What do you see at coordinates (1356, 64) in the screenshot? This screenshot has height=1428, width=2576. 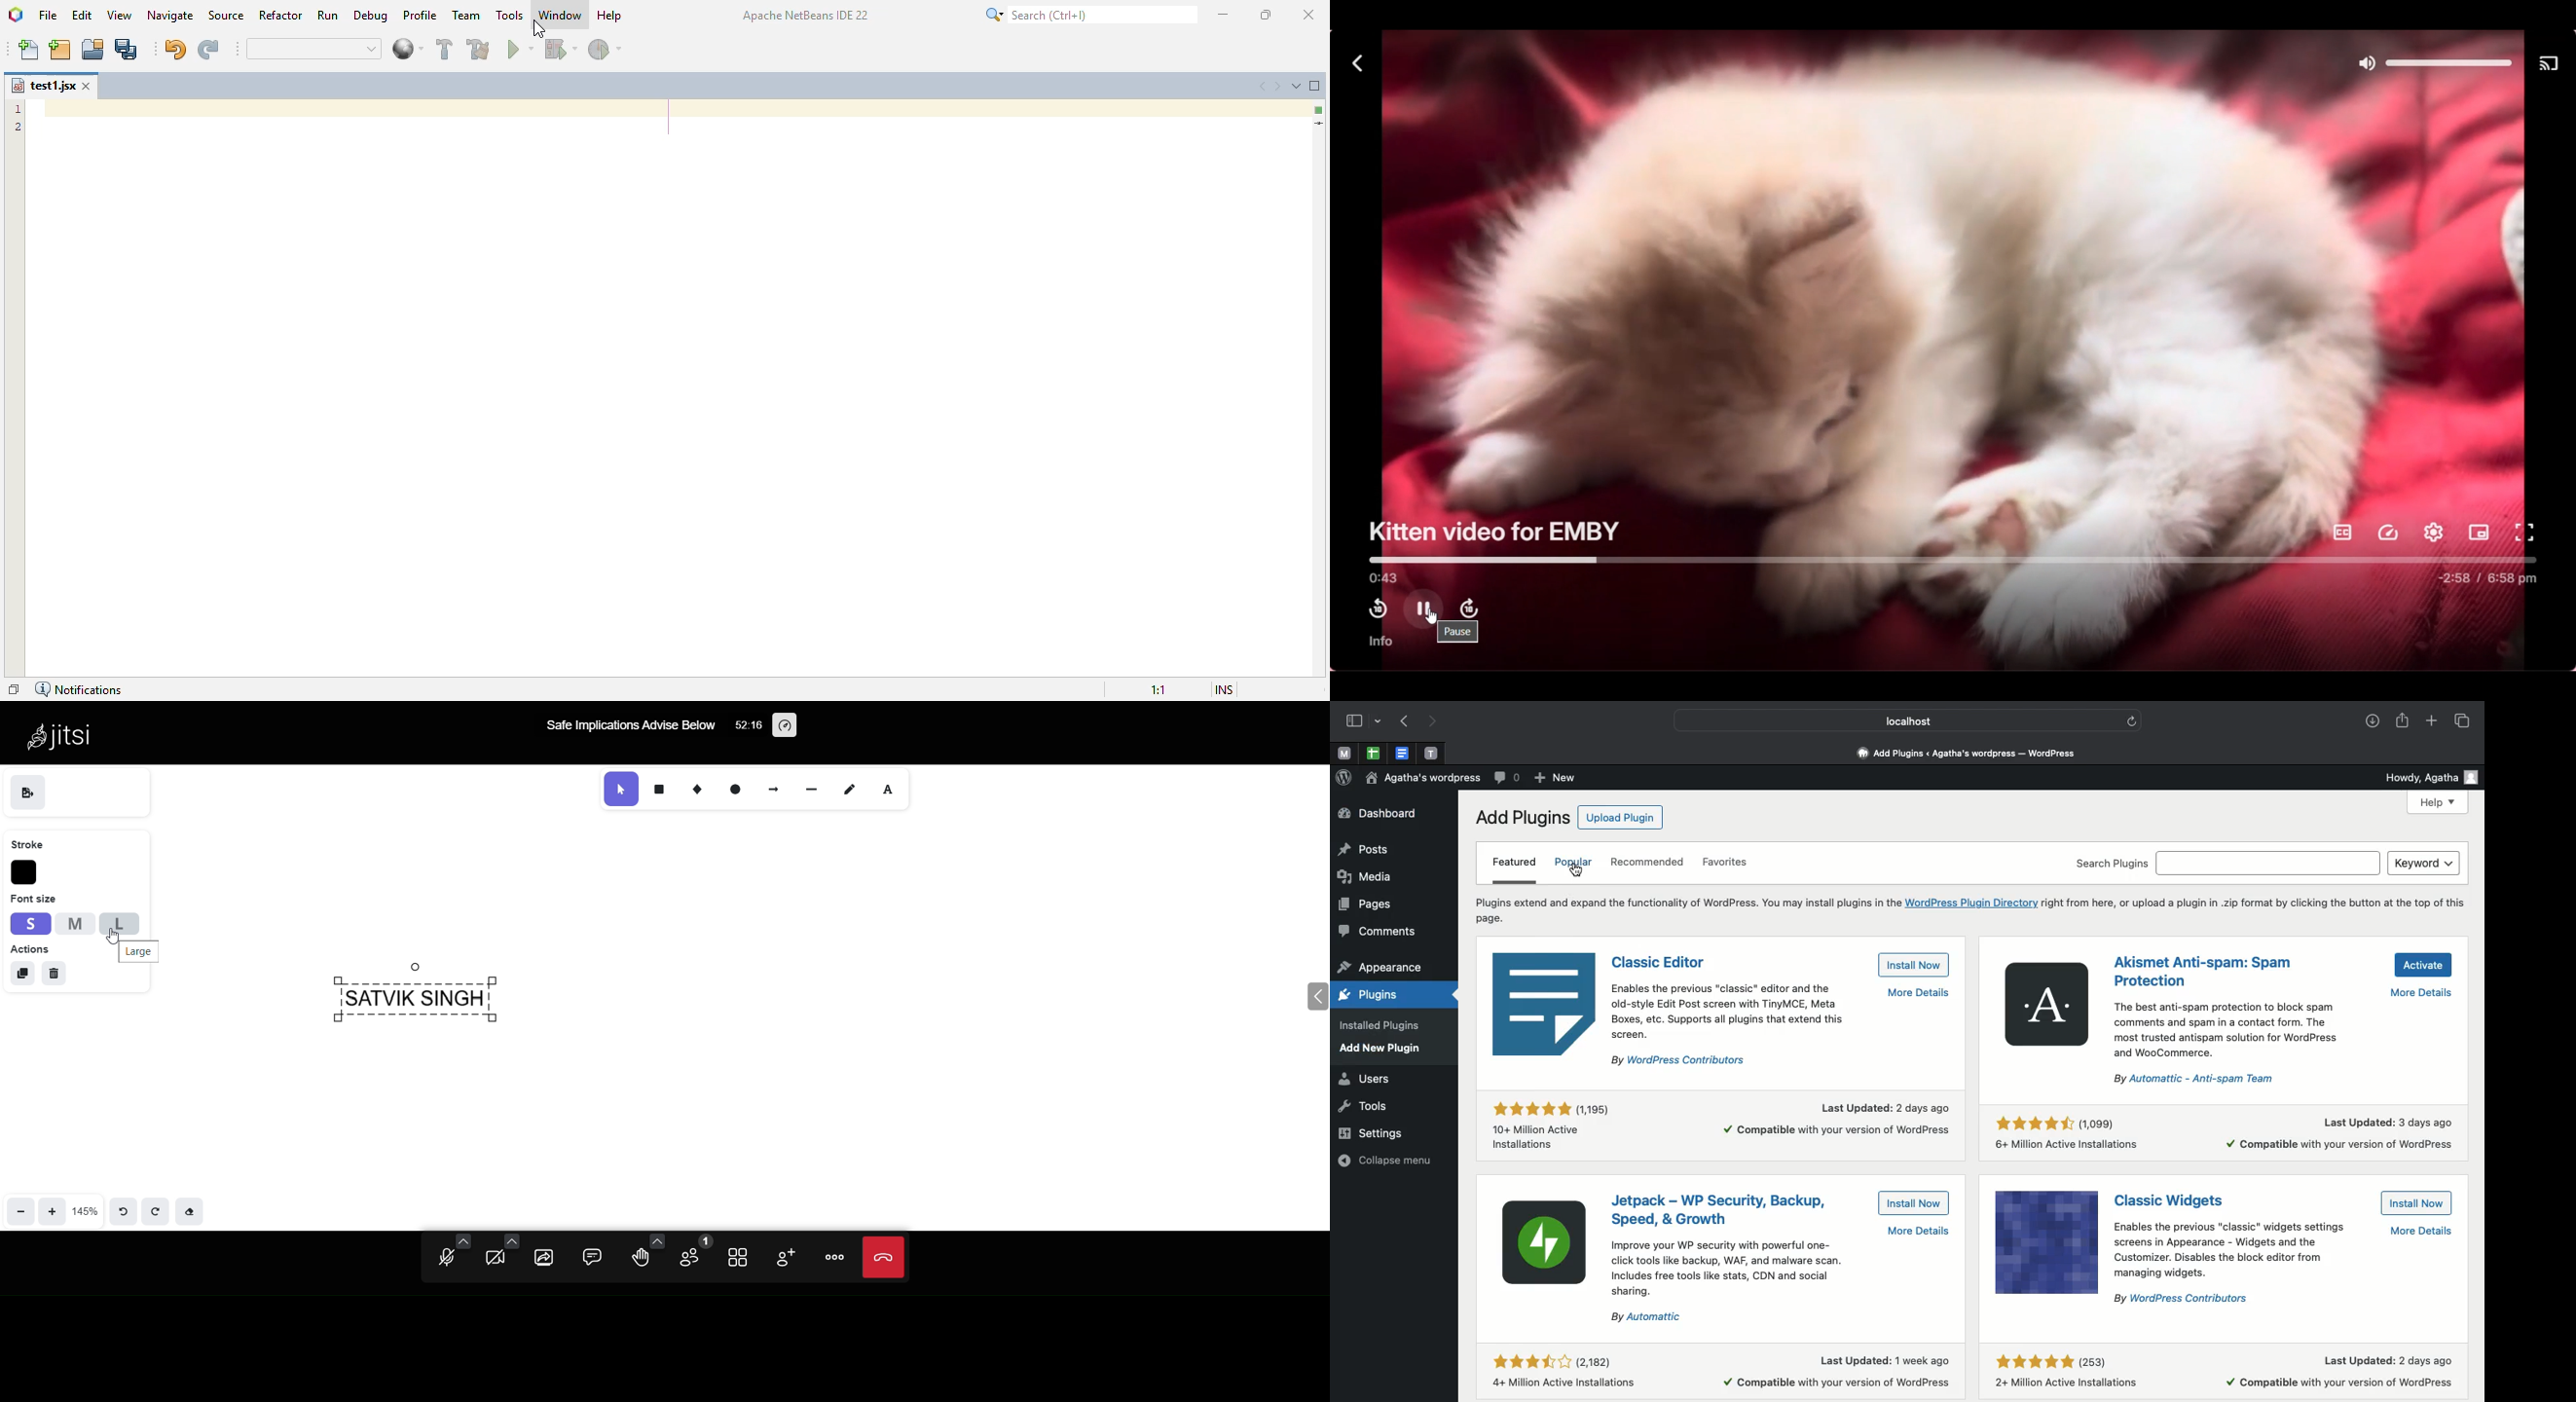 I see `Go back` at bounding box center [1356, 64].